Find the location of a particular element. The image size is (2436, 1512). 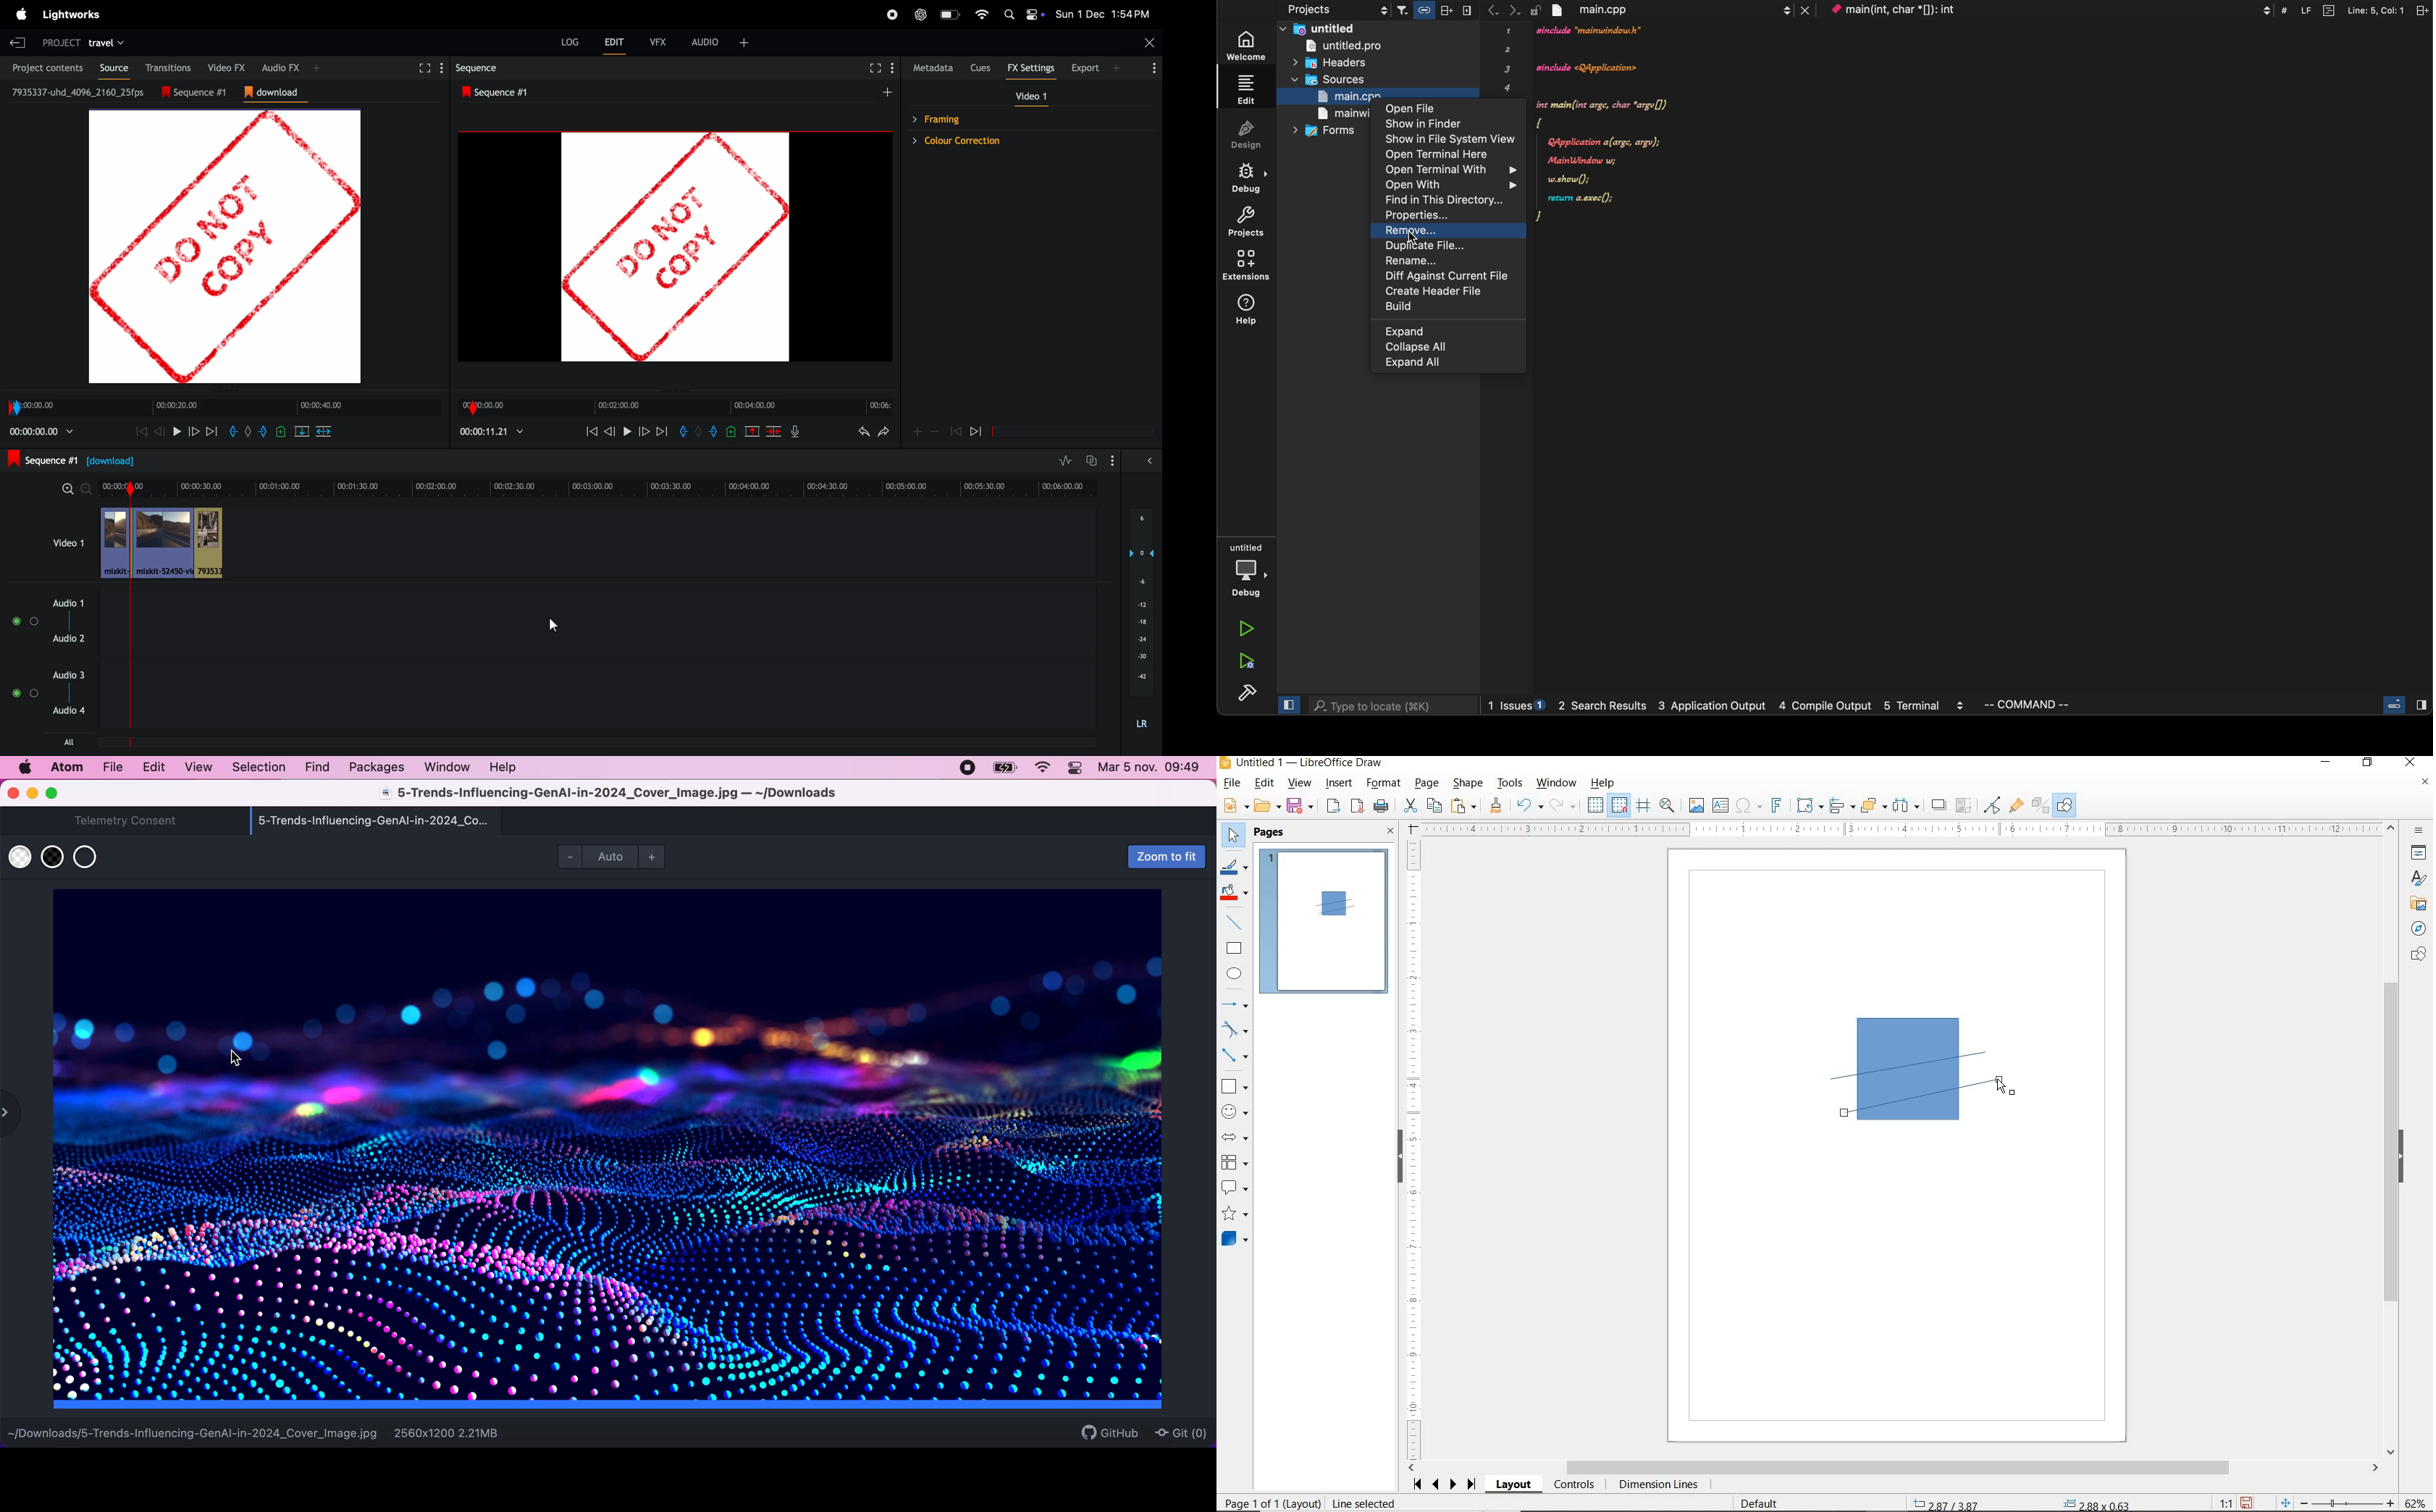

bars is located at coordinates (26, 621).